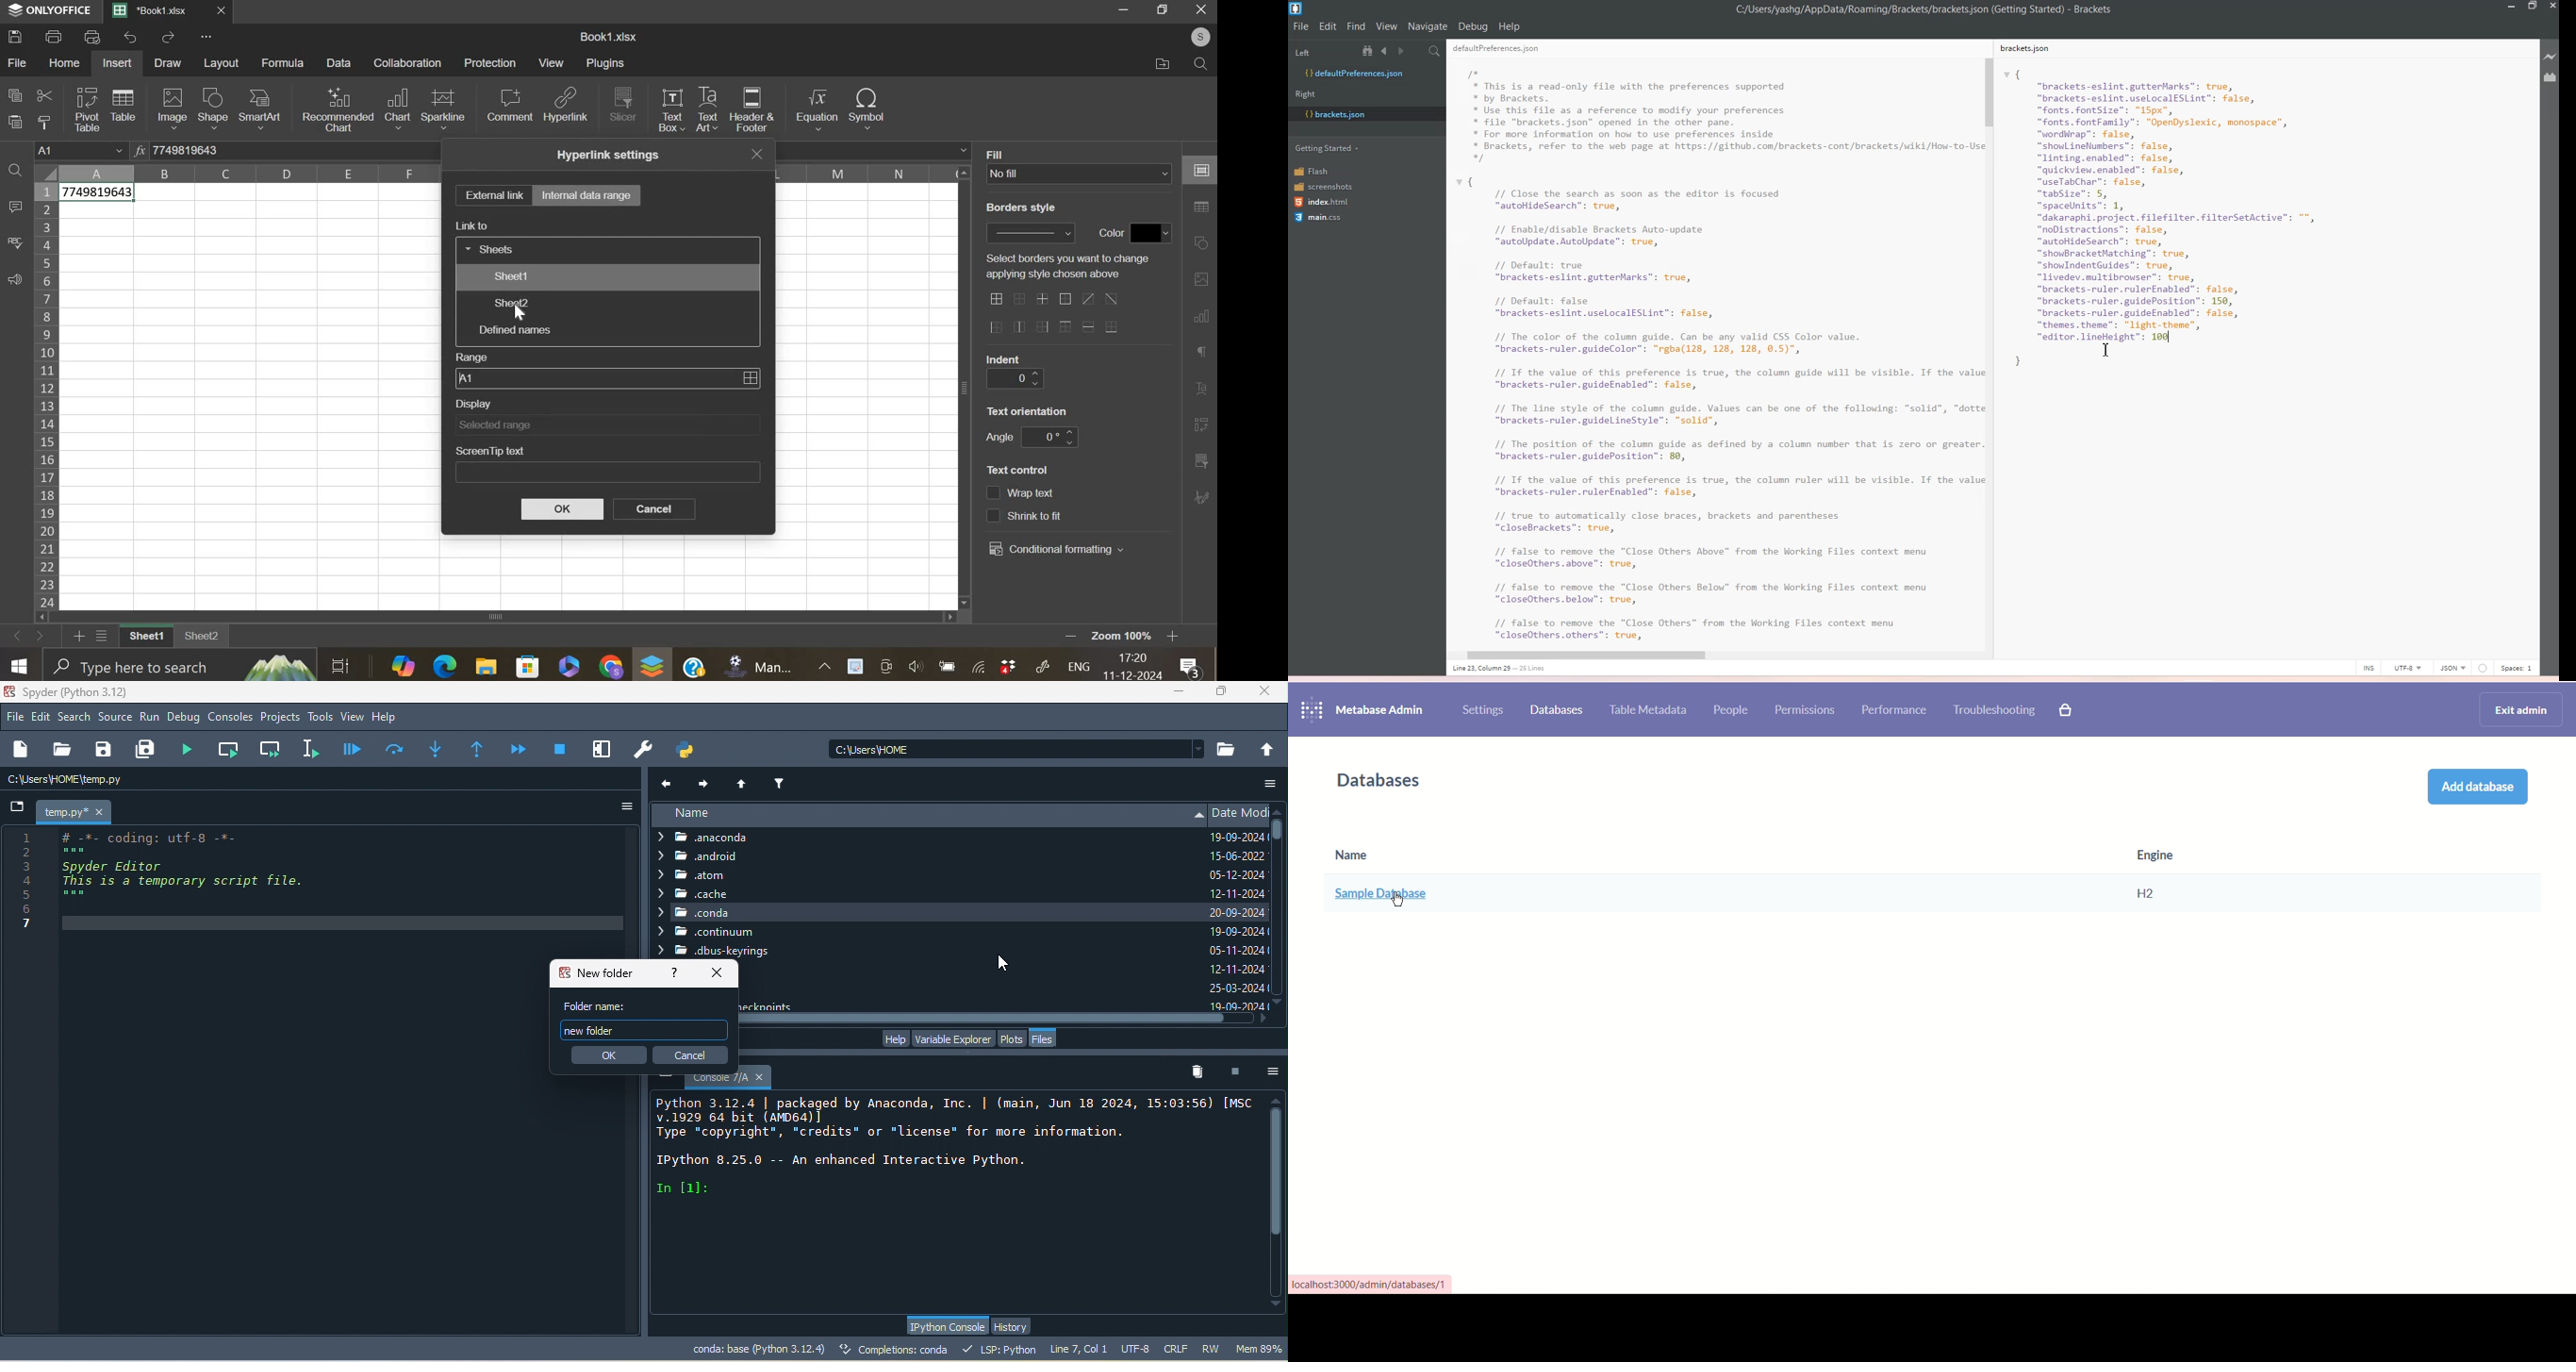  I want to click on comment, so click(15, 207).